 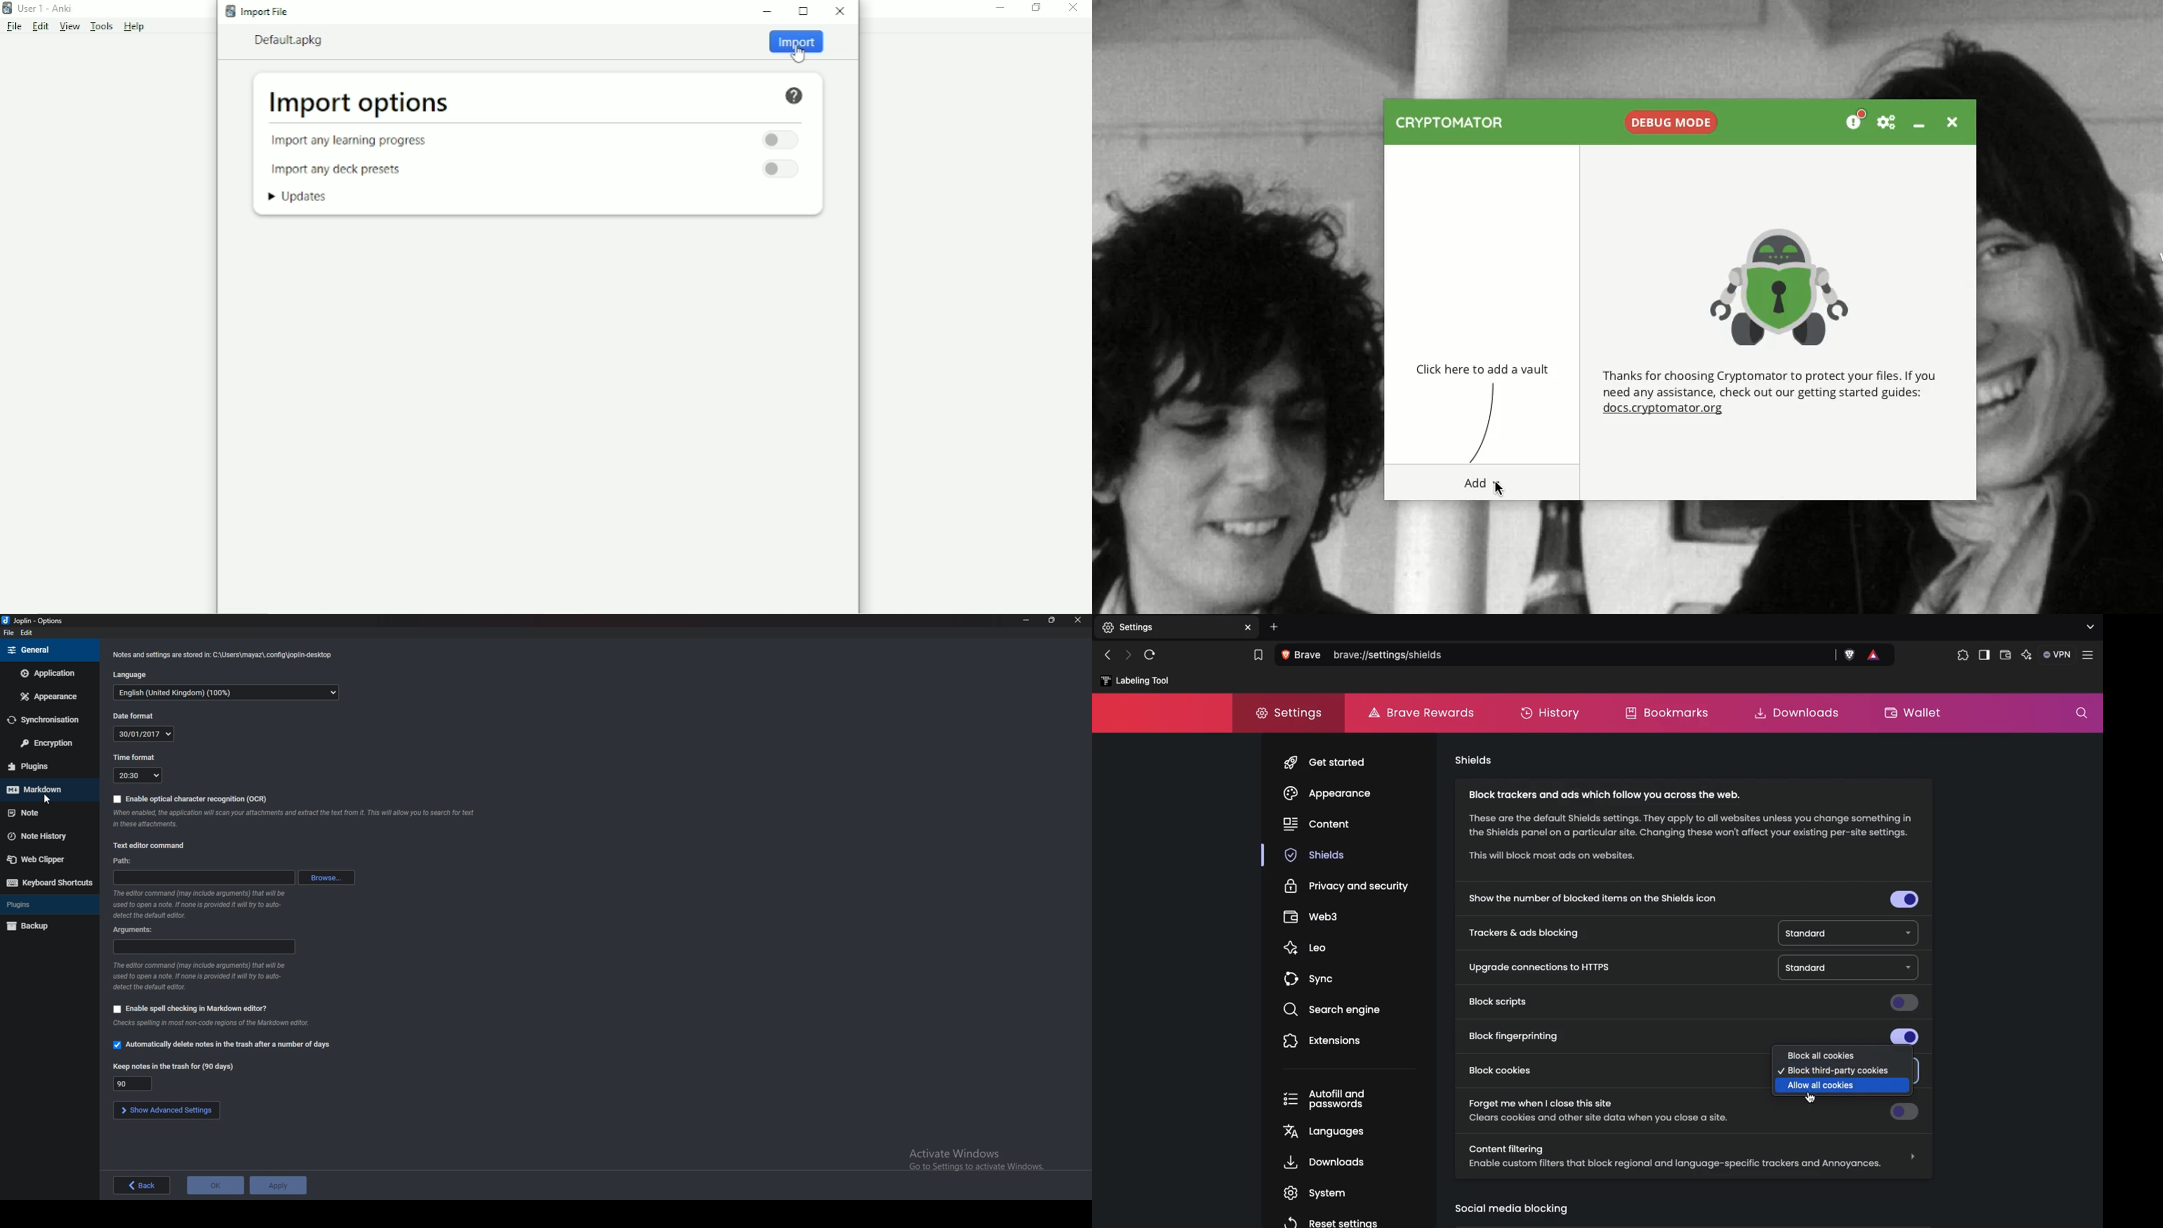 I want to click on path, so click(x=205, y=878).